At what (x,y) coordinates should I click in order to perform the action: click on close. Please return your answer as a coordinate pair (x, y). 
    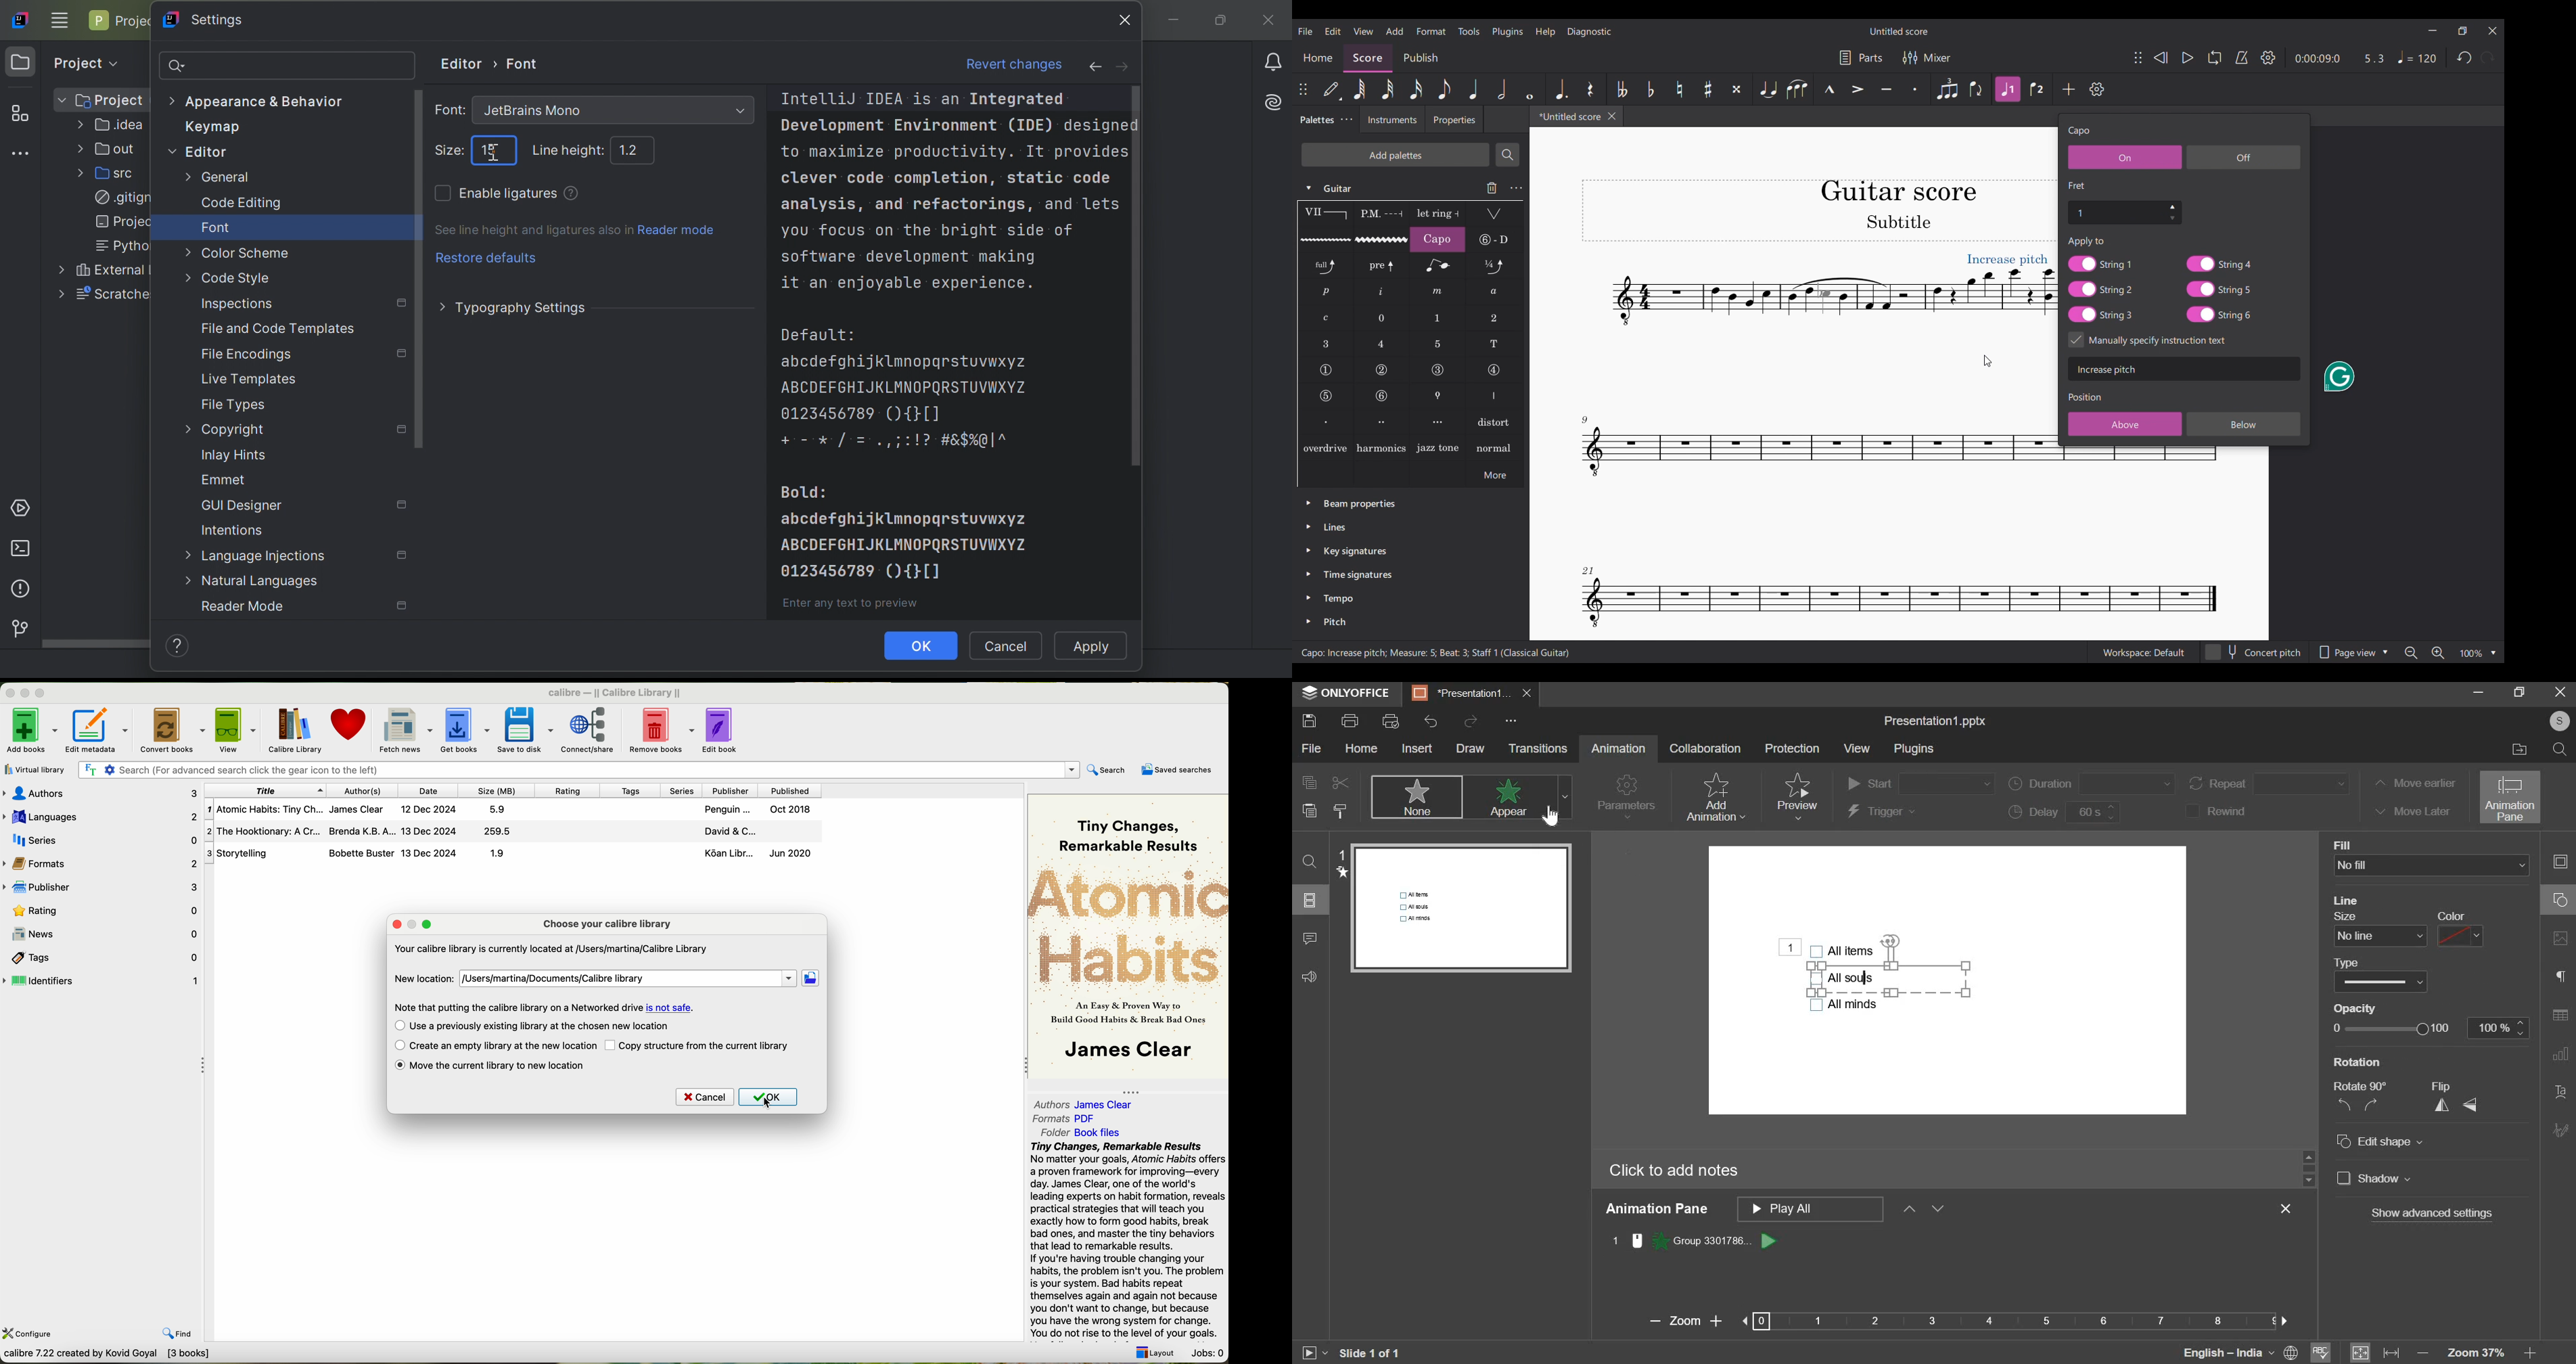
    Looking at the image, I should click on (396, 925).